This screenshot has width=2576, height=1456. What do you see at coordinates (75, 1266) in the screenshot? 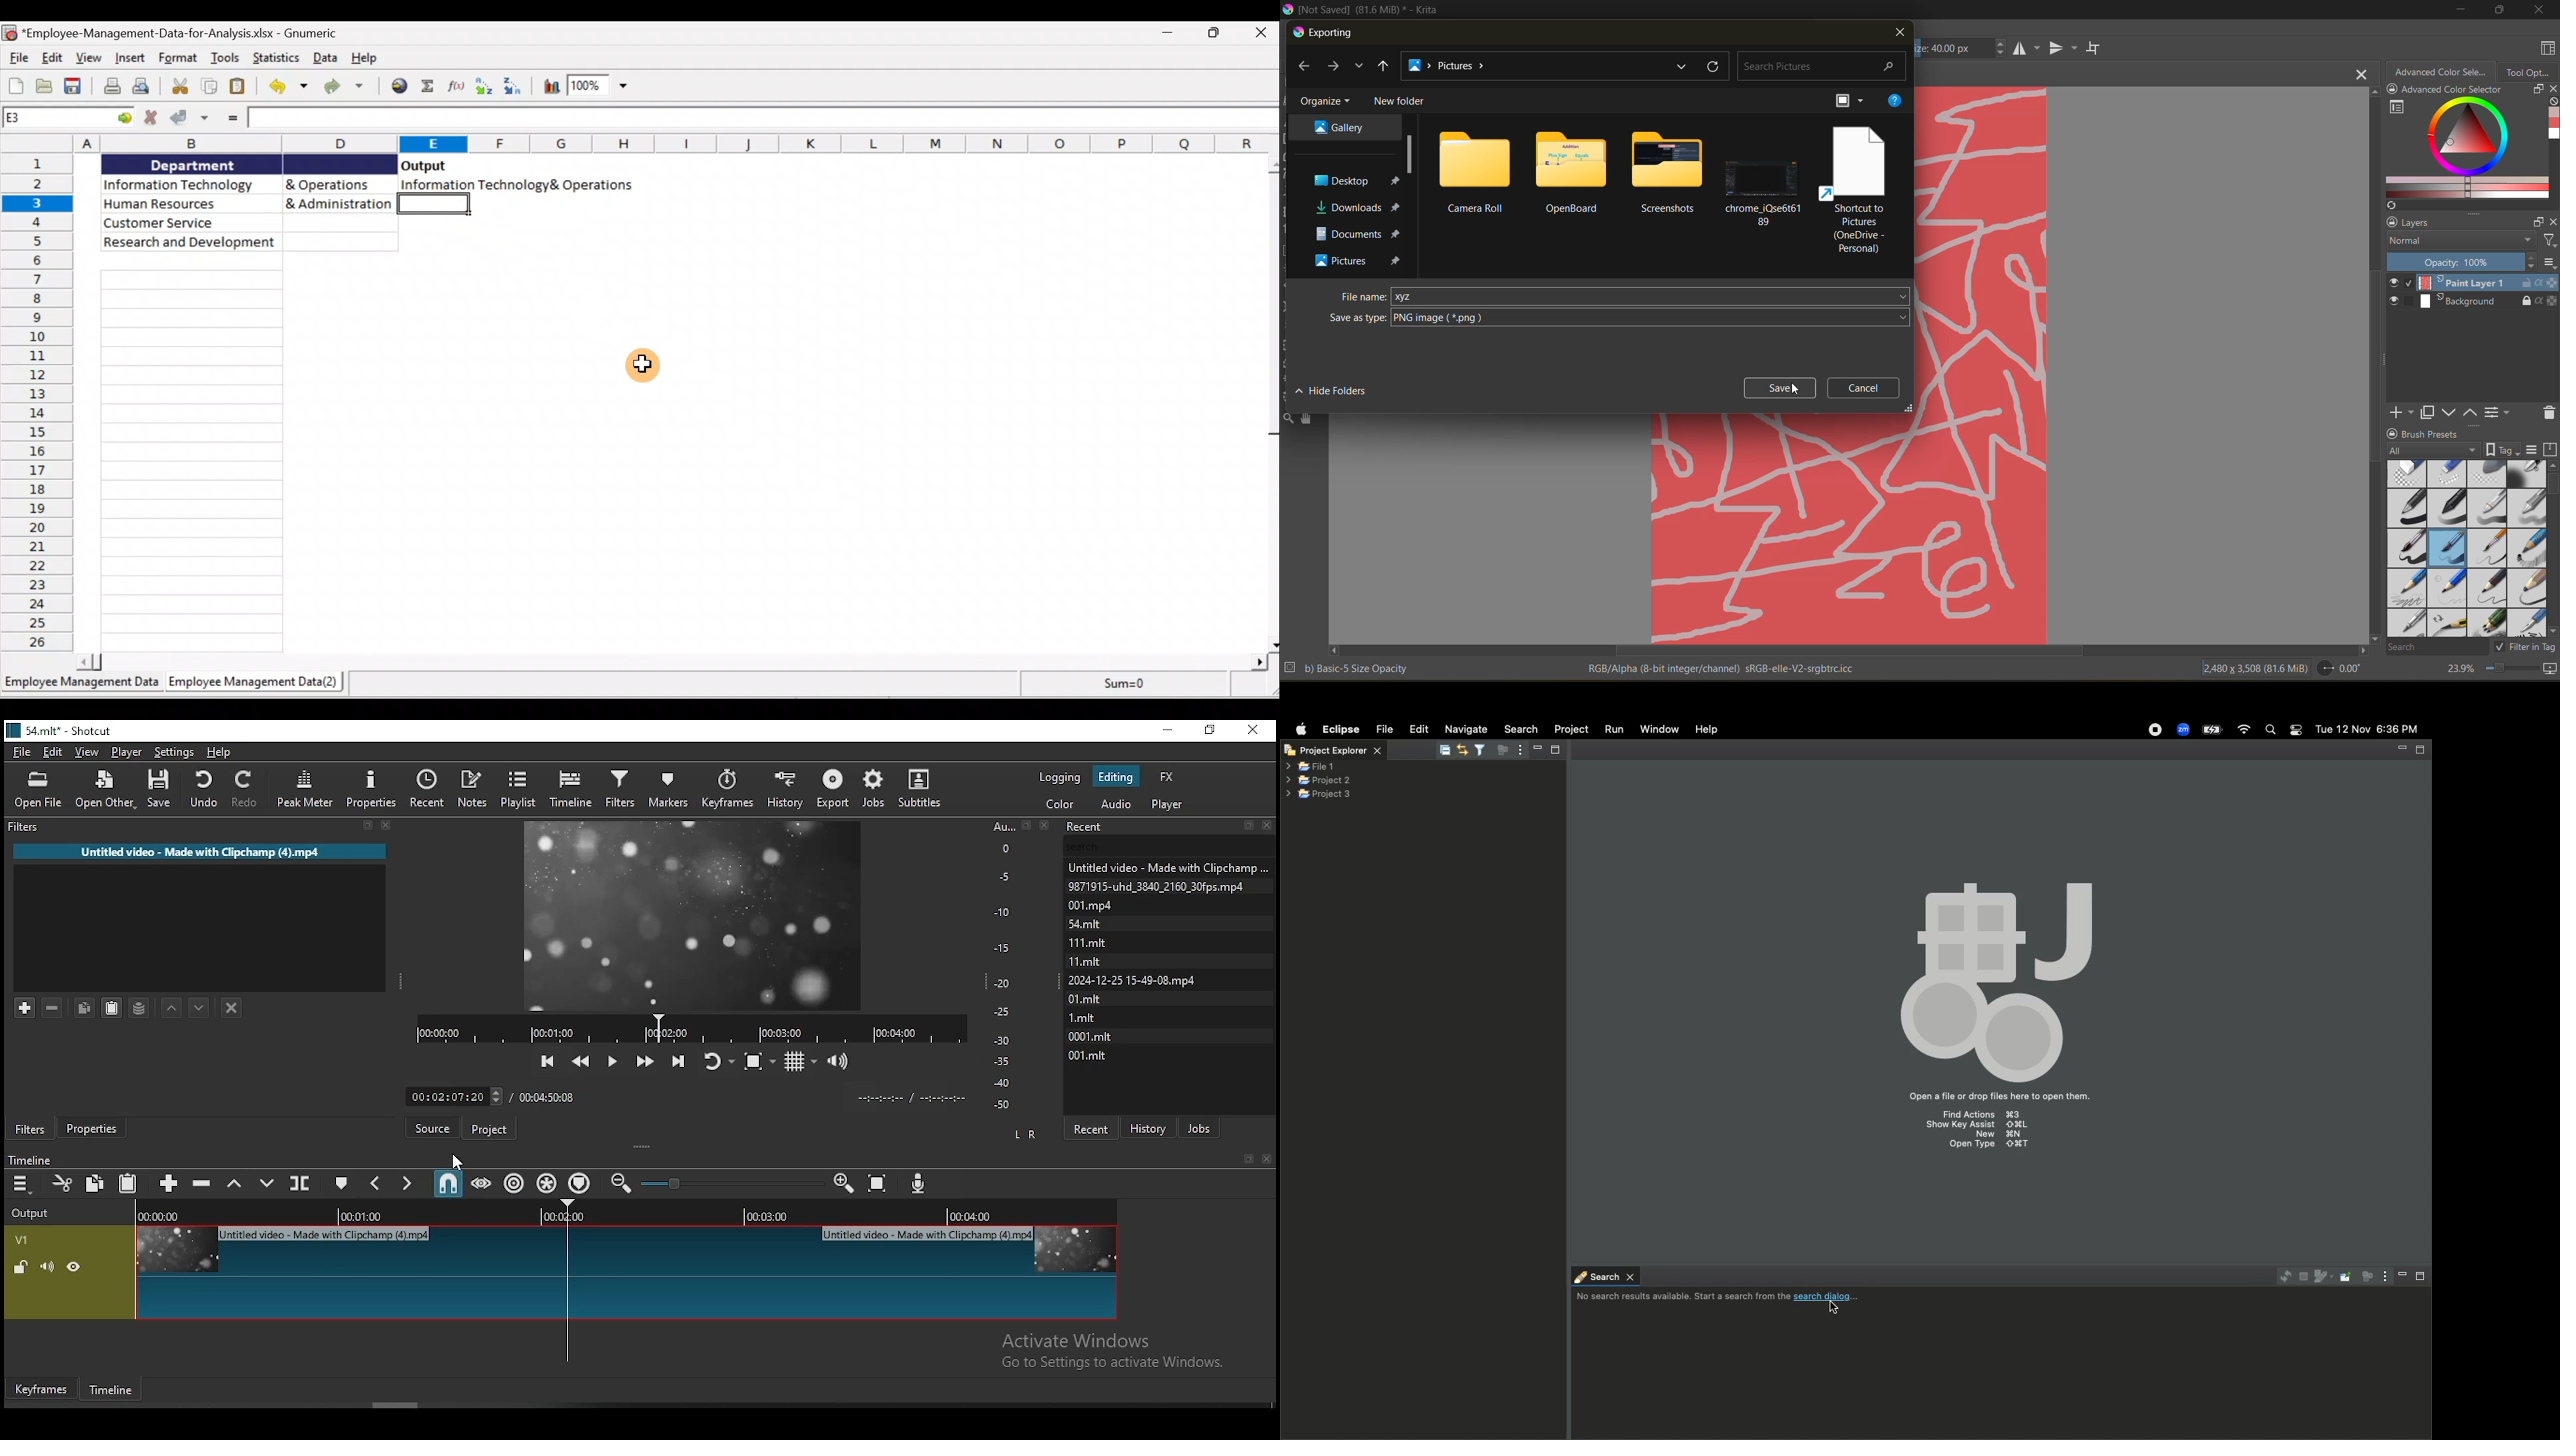
I see `(un)hide` at bounding box center [75, 1266].